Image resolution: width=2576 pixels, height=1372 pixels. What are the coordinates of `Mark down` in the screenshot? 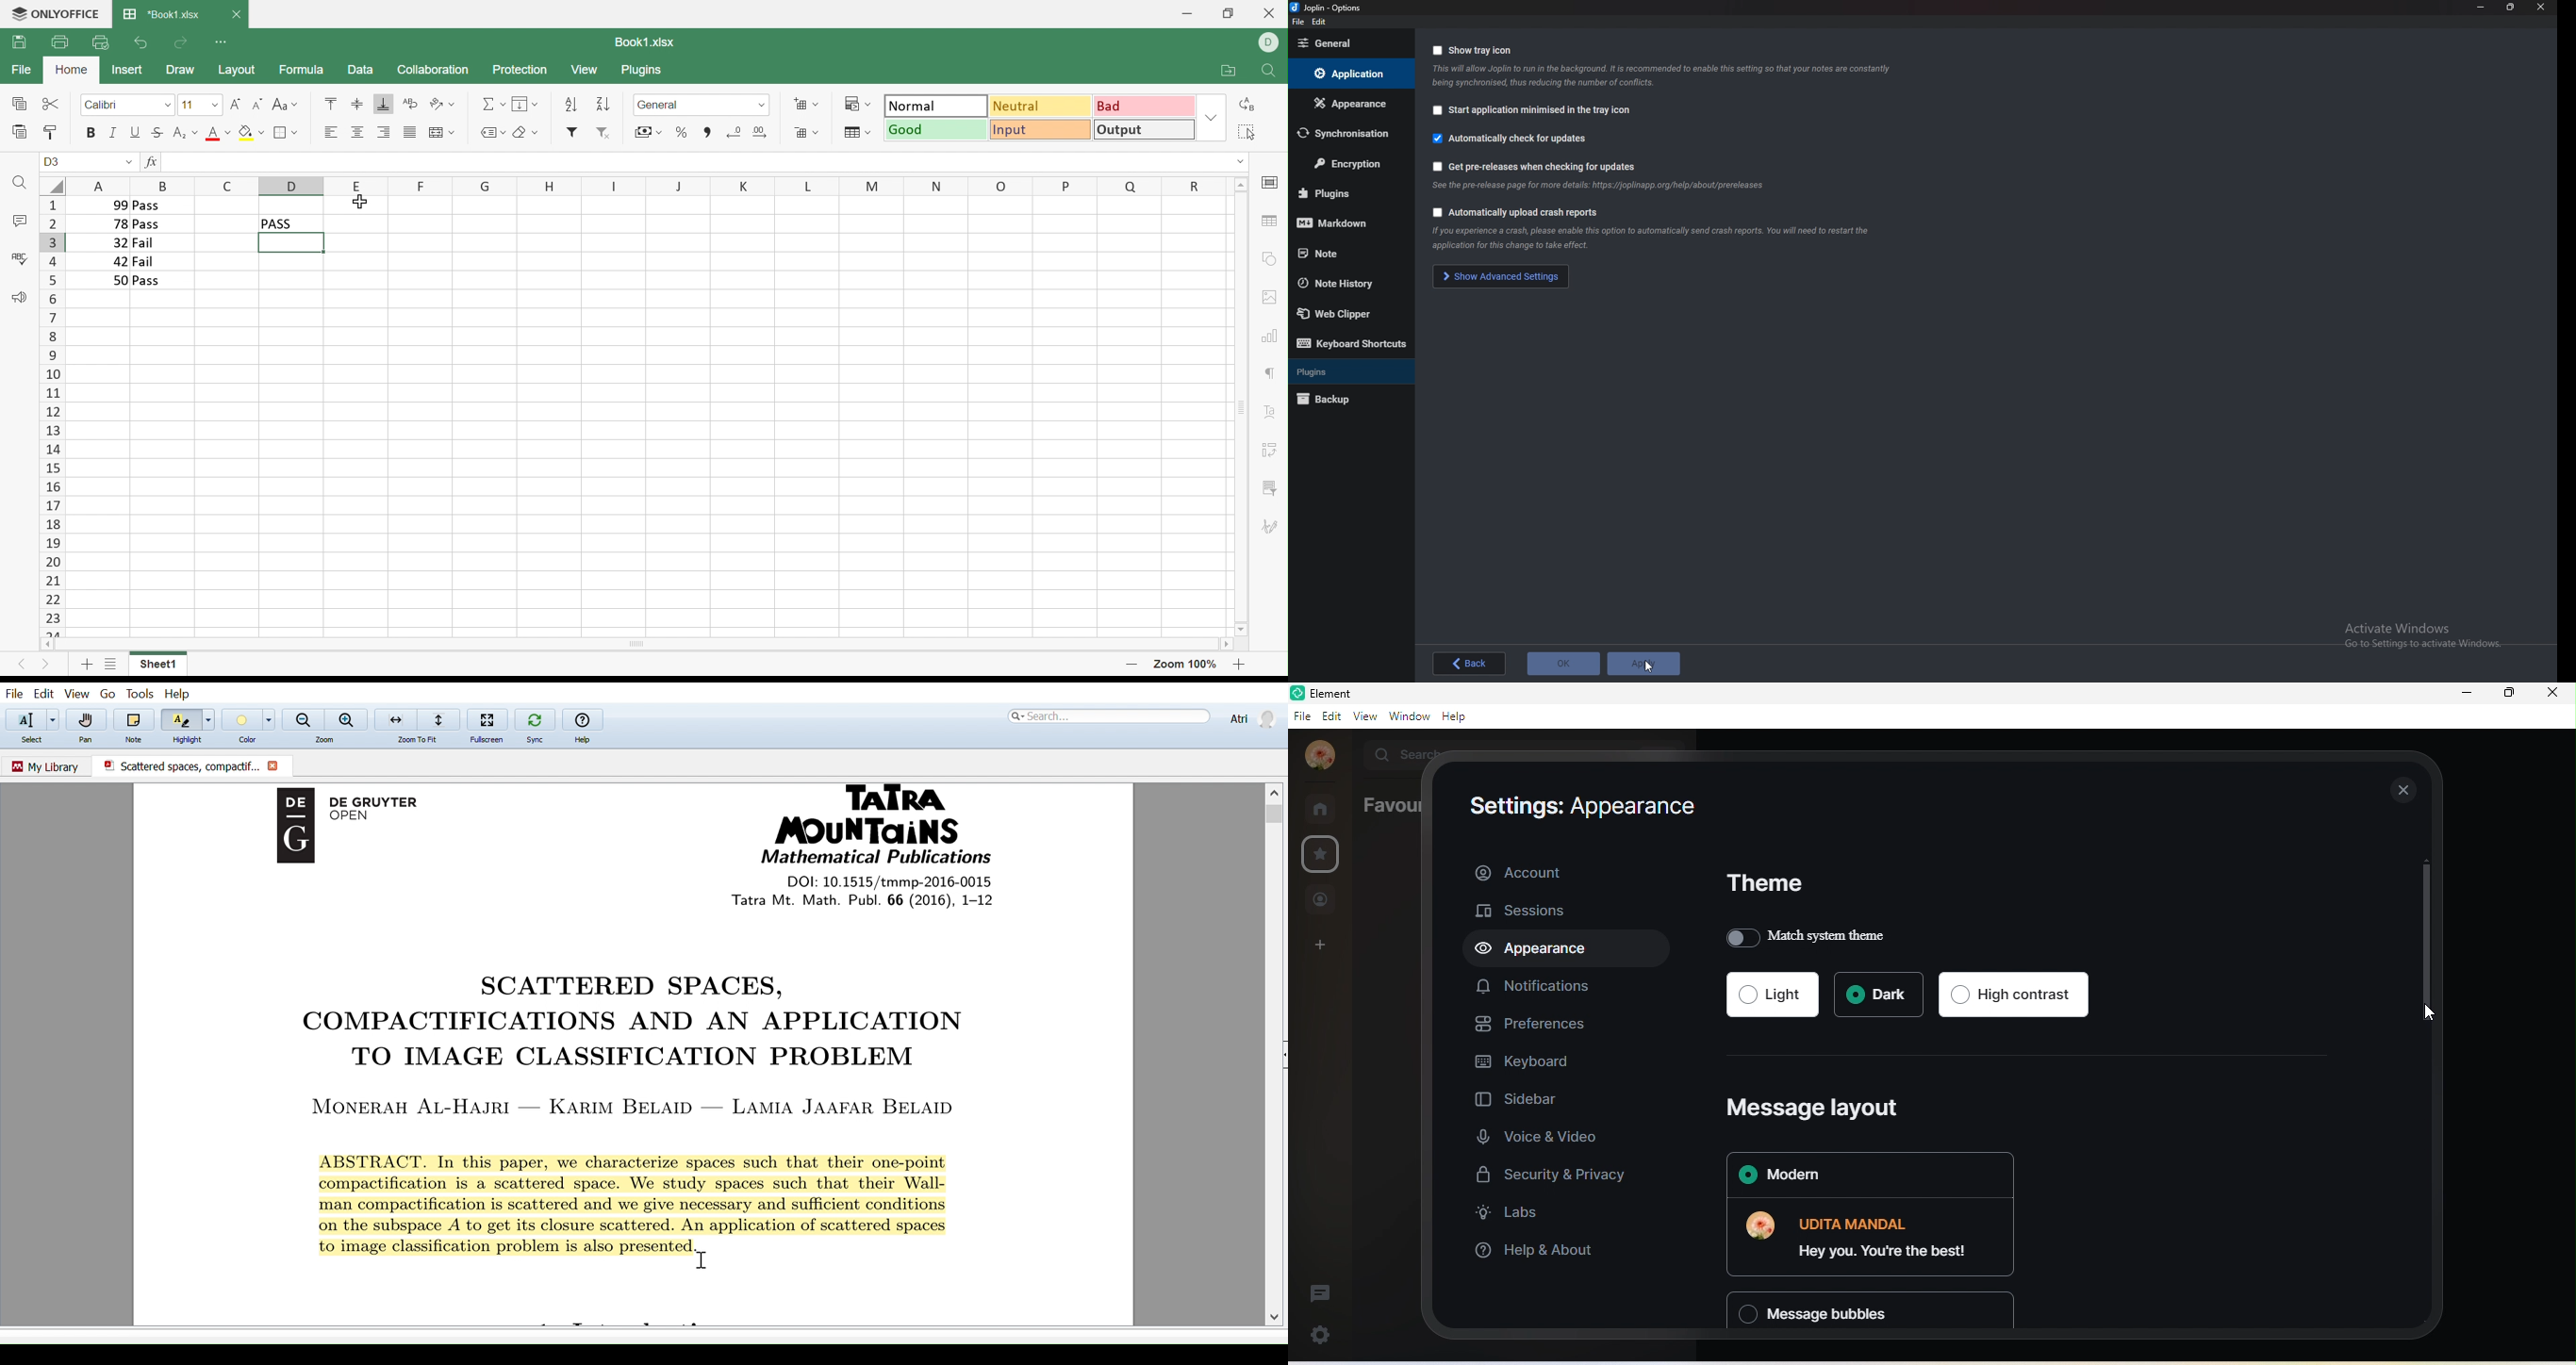 It's located at (1346, 222).